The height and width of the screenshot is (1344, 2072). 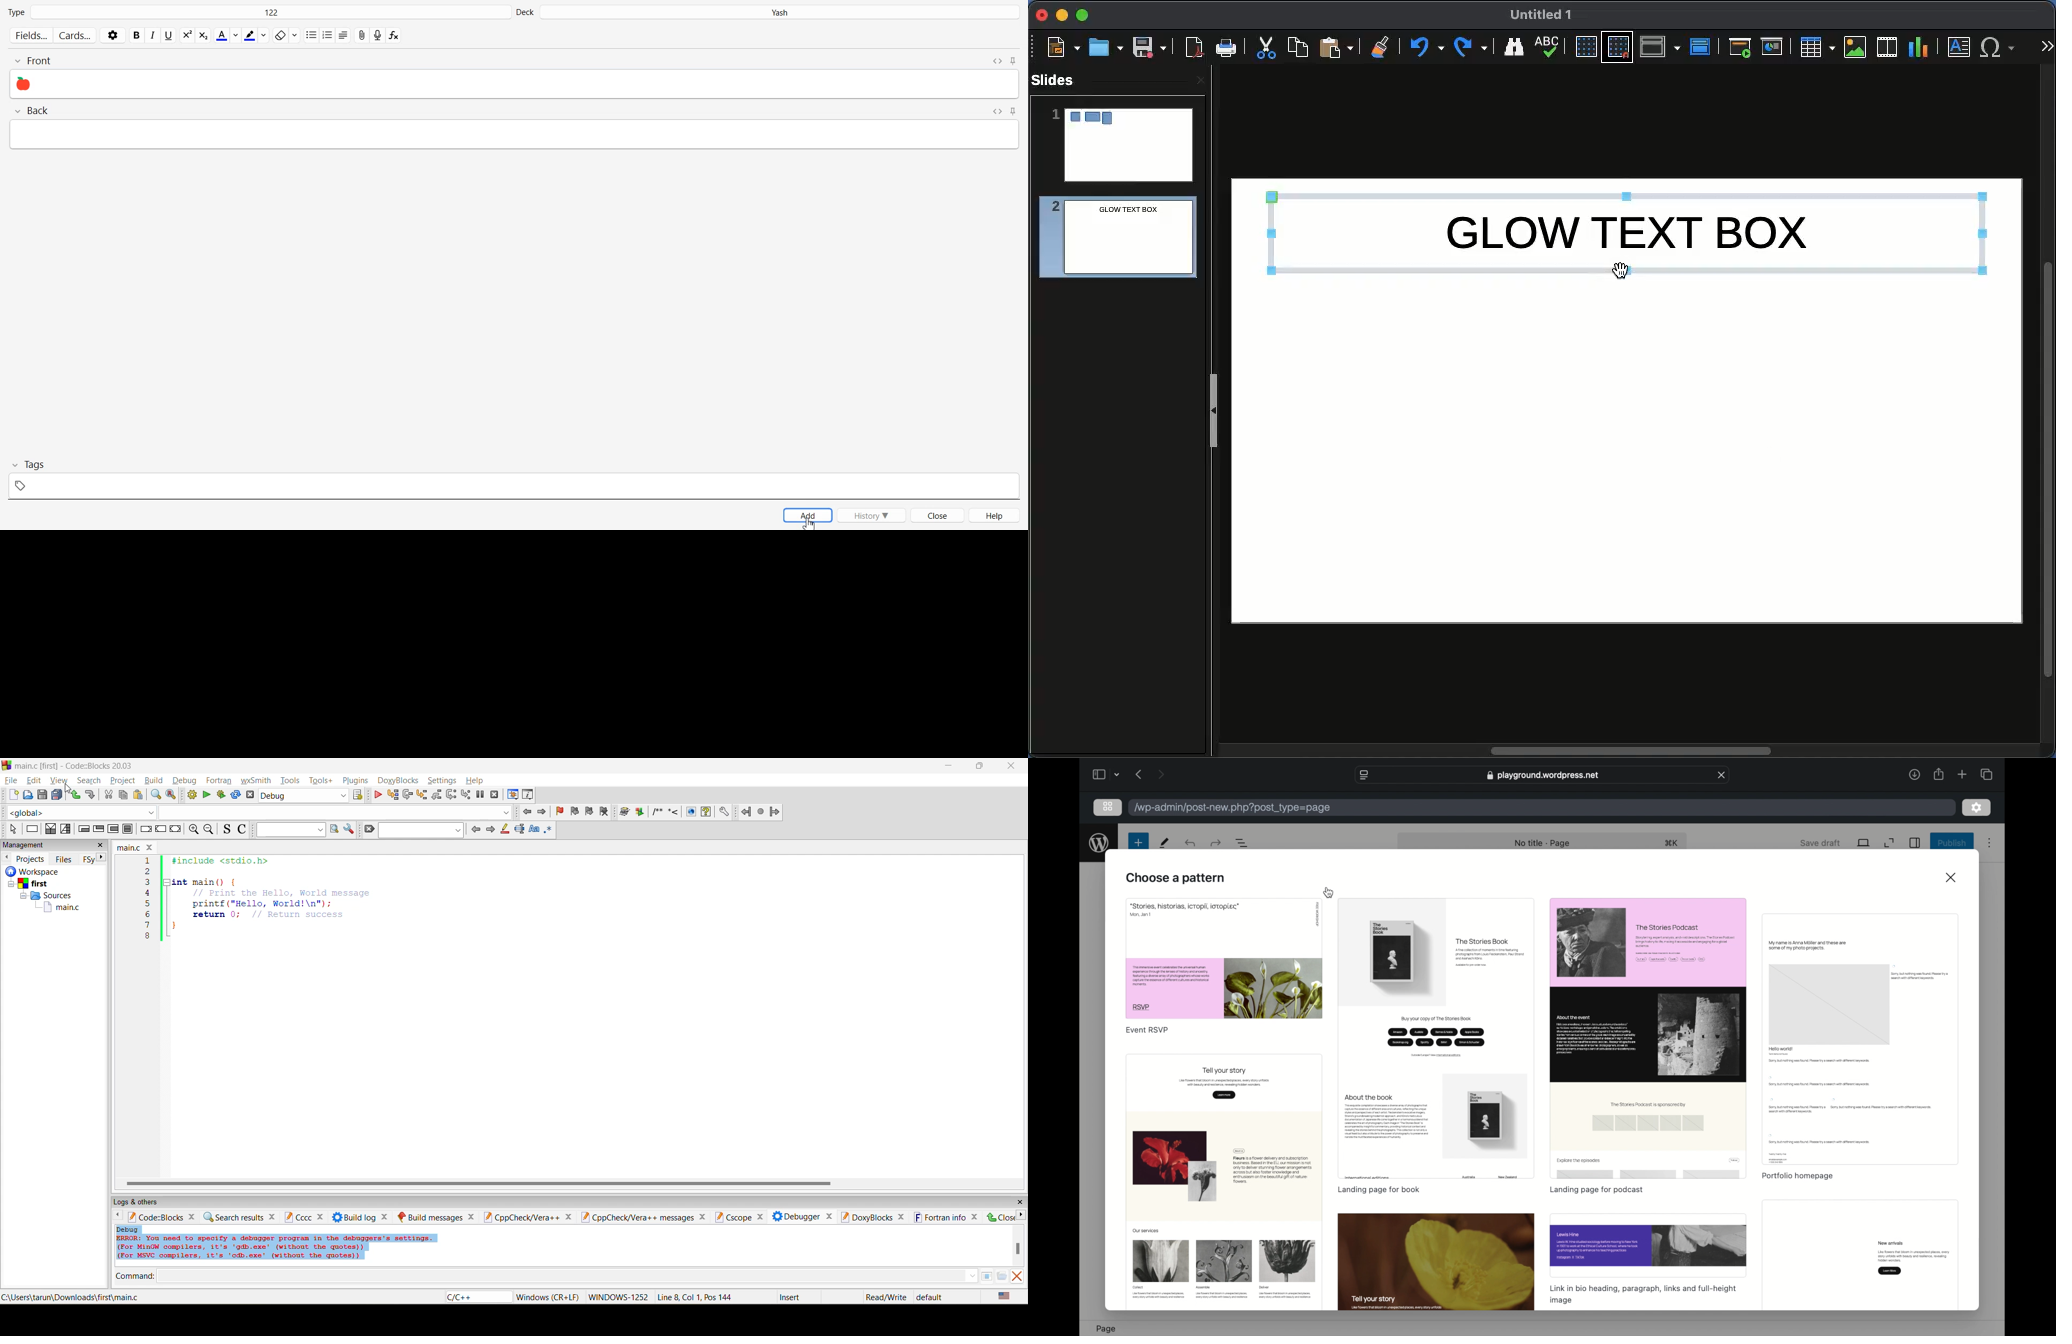 I want to click on Deck, so click(x=769, y=12).